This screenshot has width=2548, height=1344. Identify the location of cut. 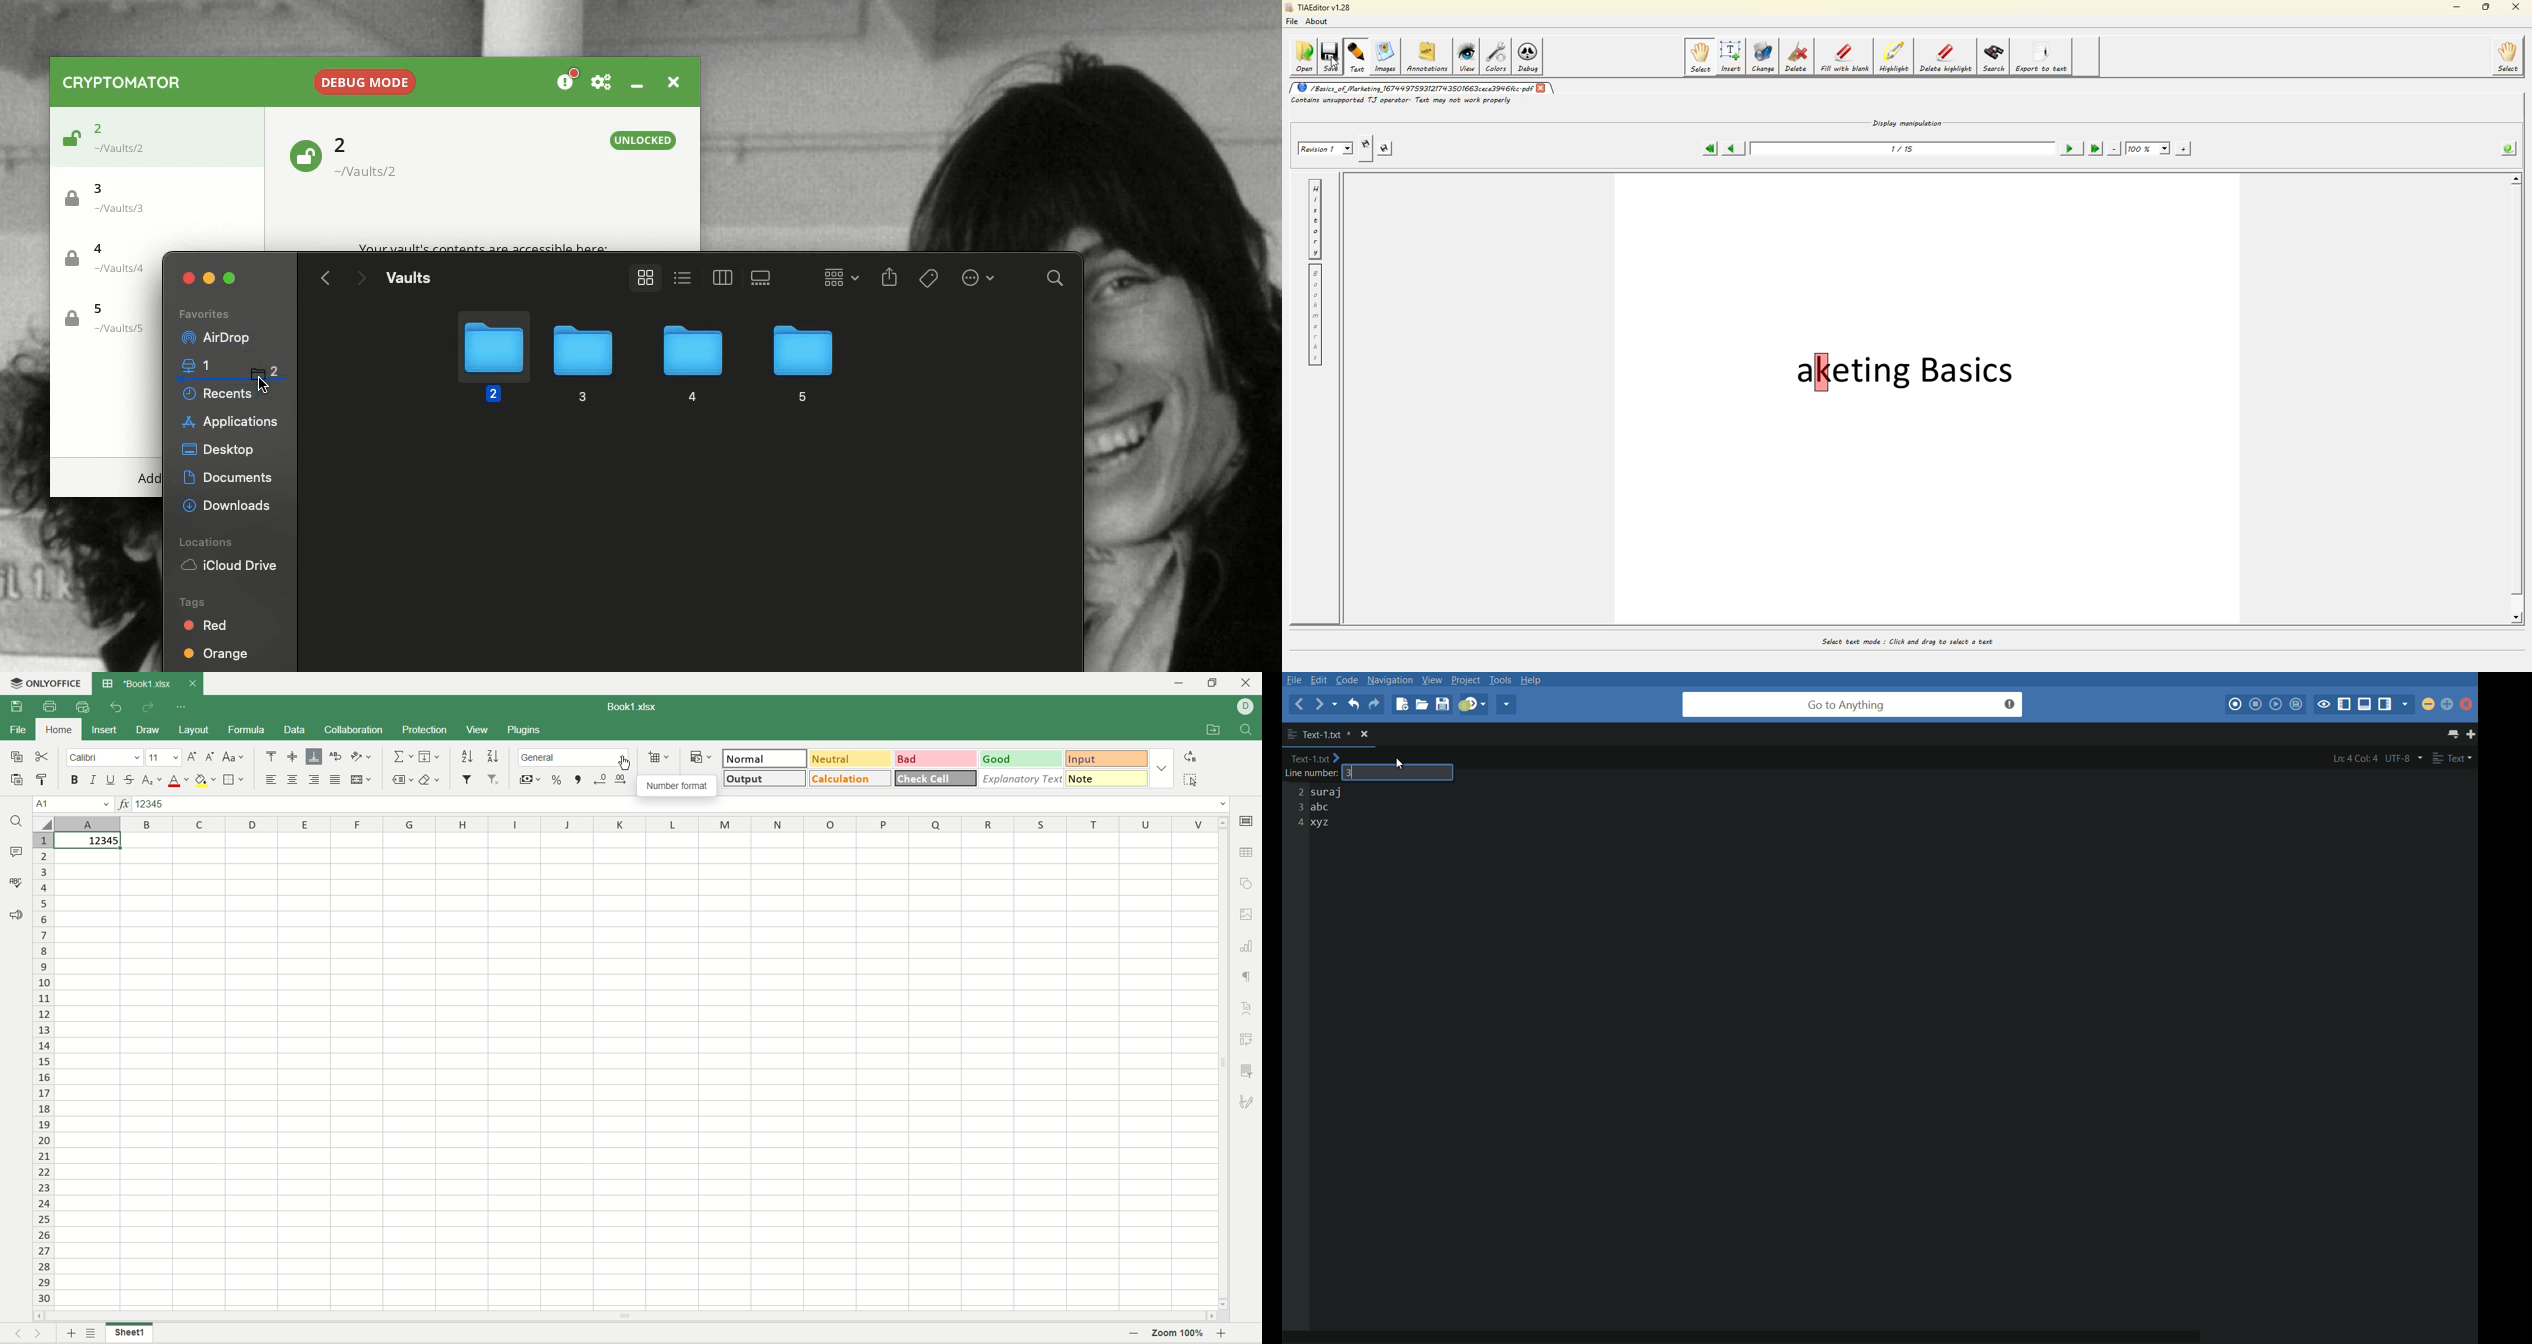
(42, 756).